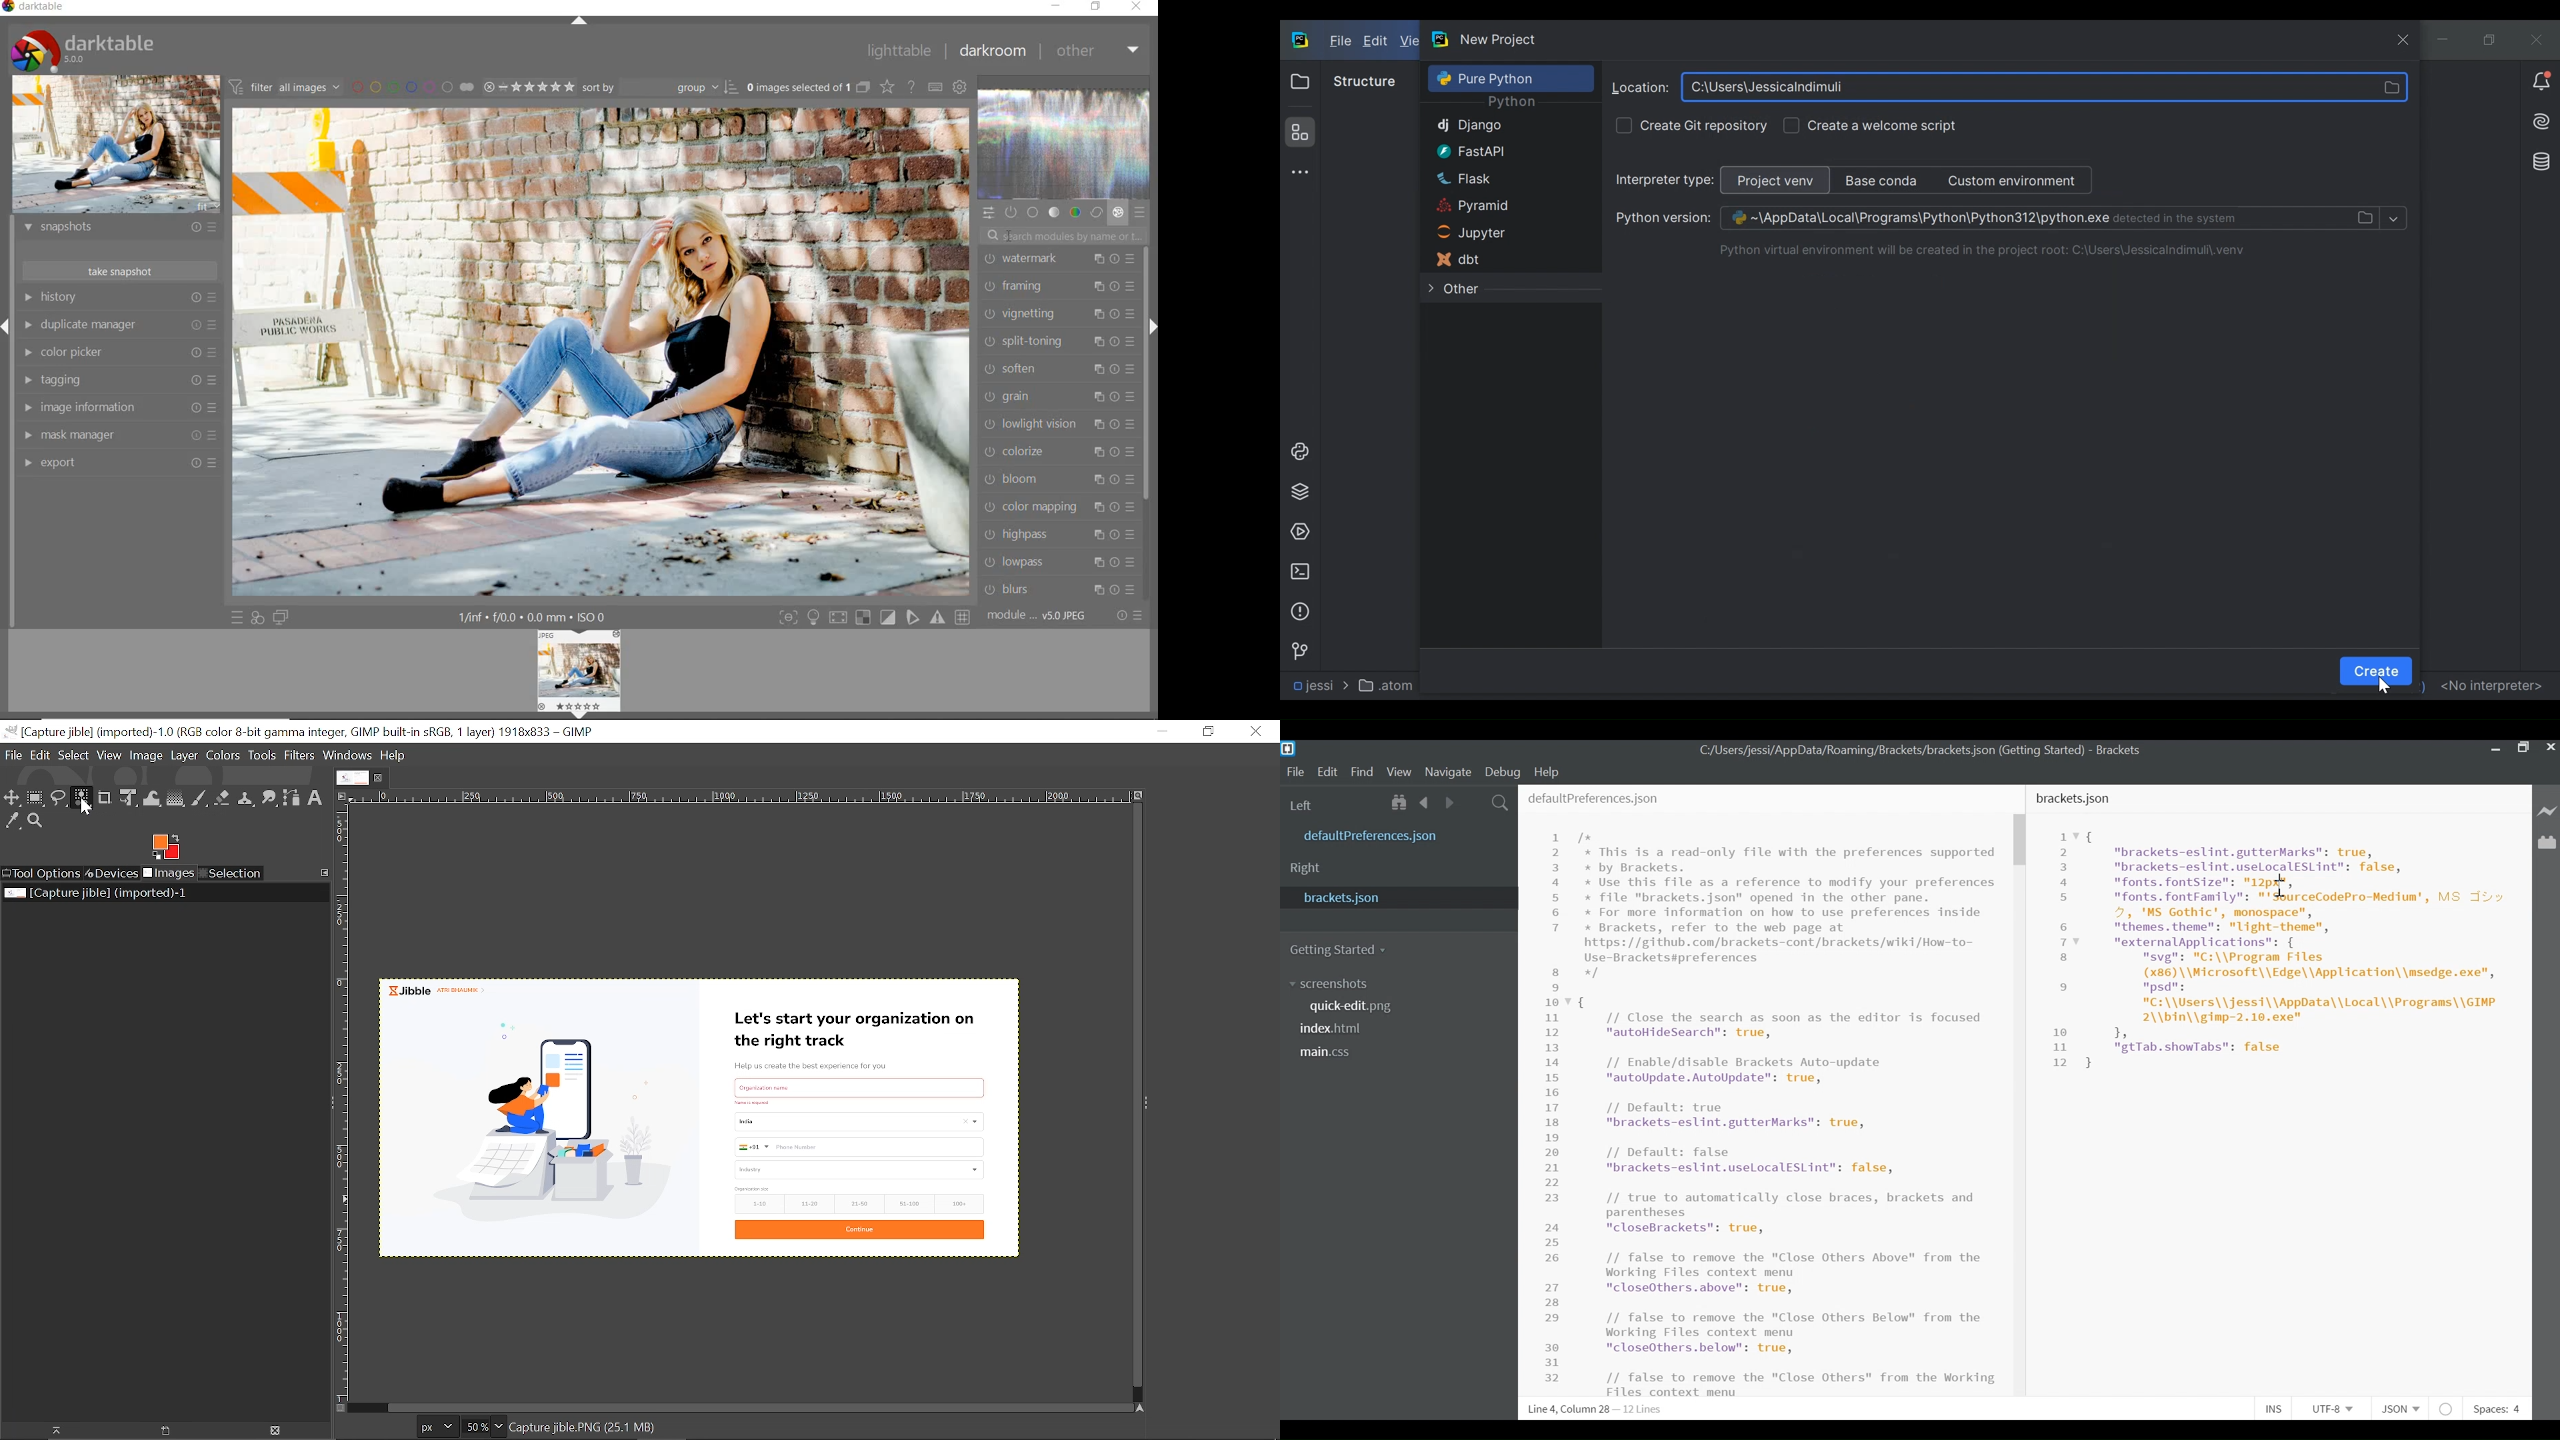  What do you see at coordinates (1555, 1109) in the screenshot?
I see `Line Number` at bounding box center [1555, 1109].